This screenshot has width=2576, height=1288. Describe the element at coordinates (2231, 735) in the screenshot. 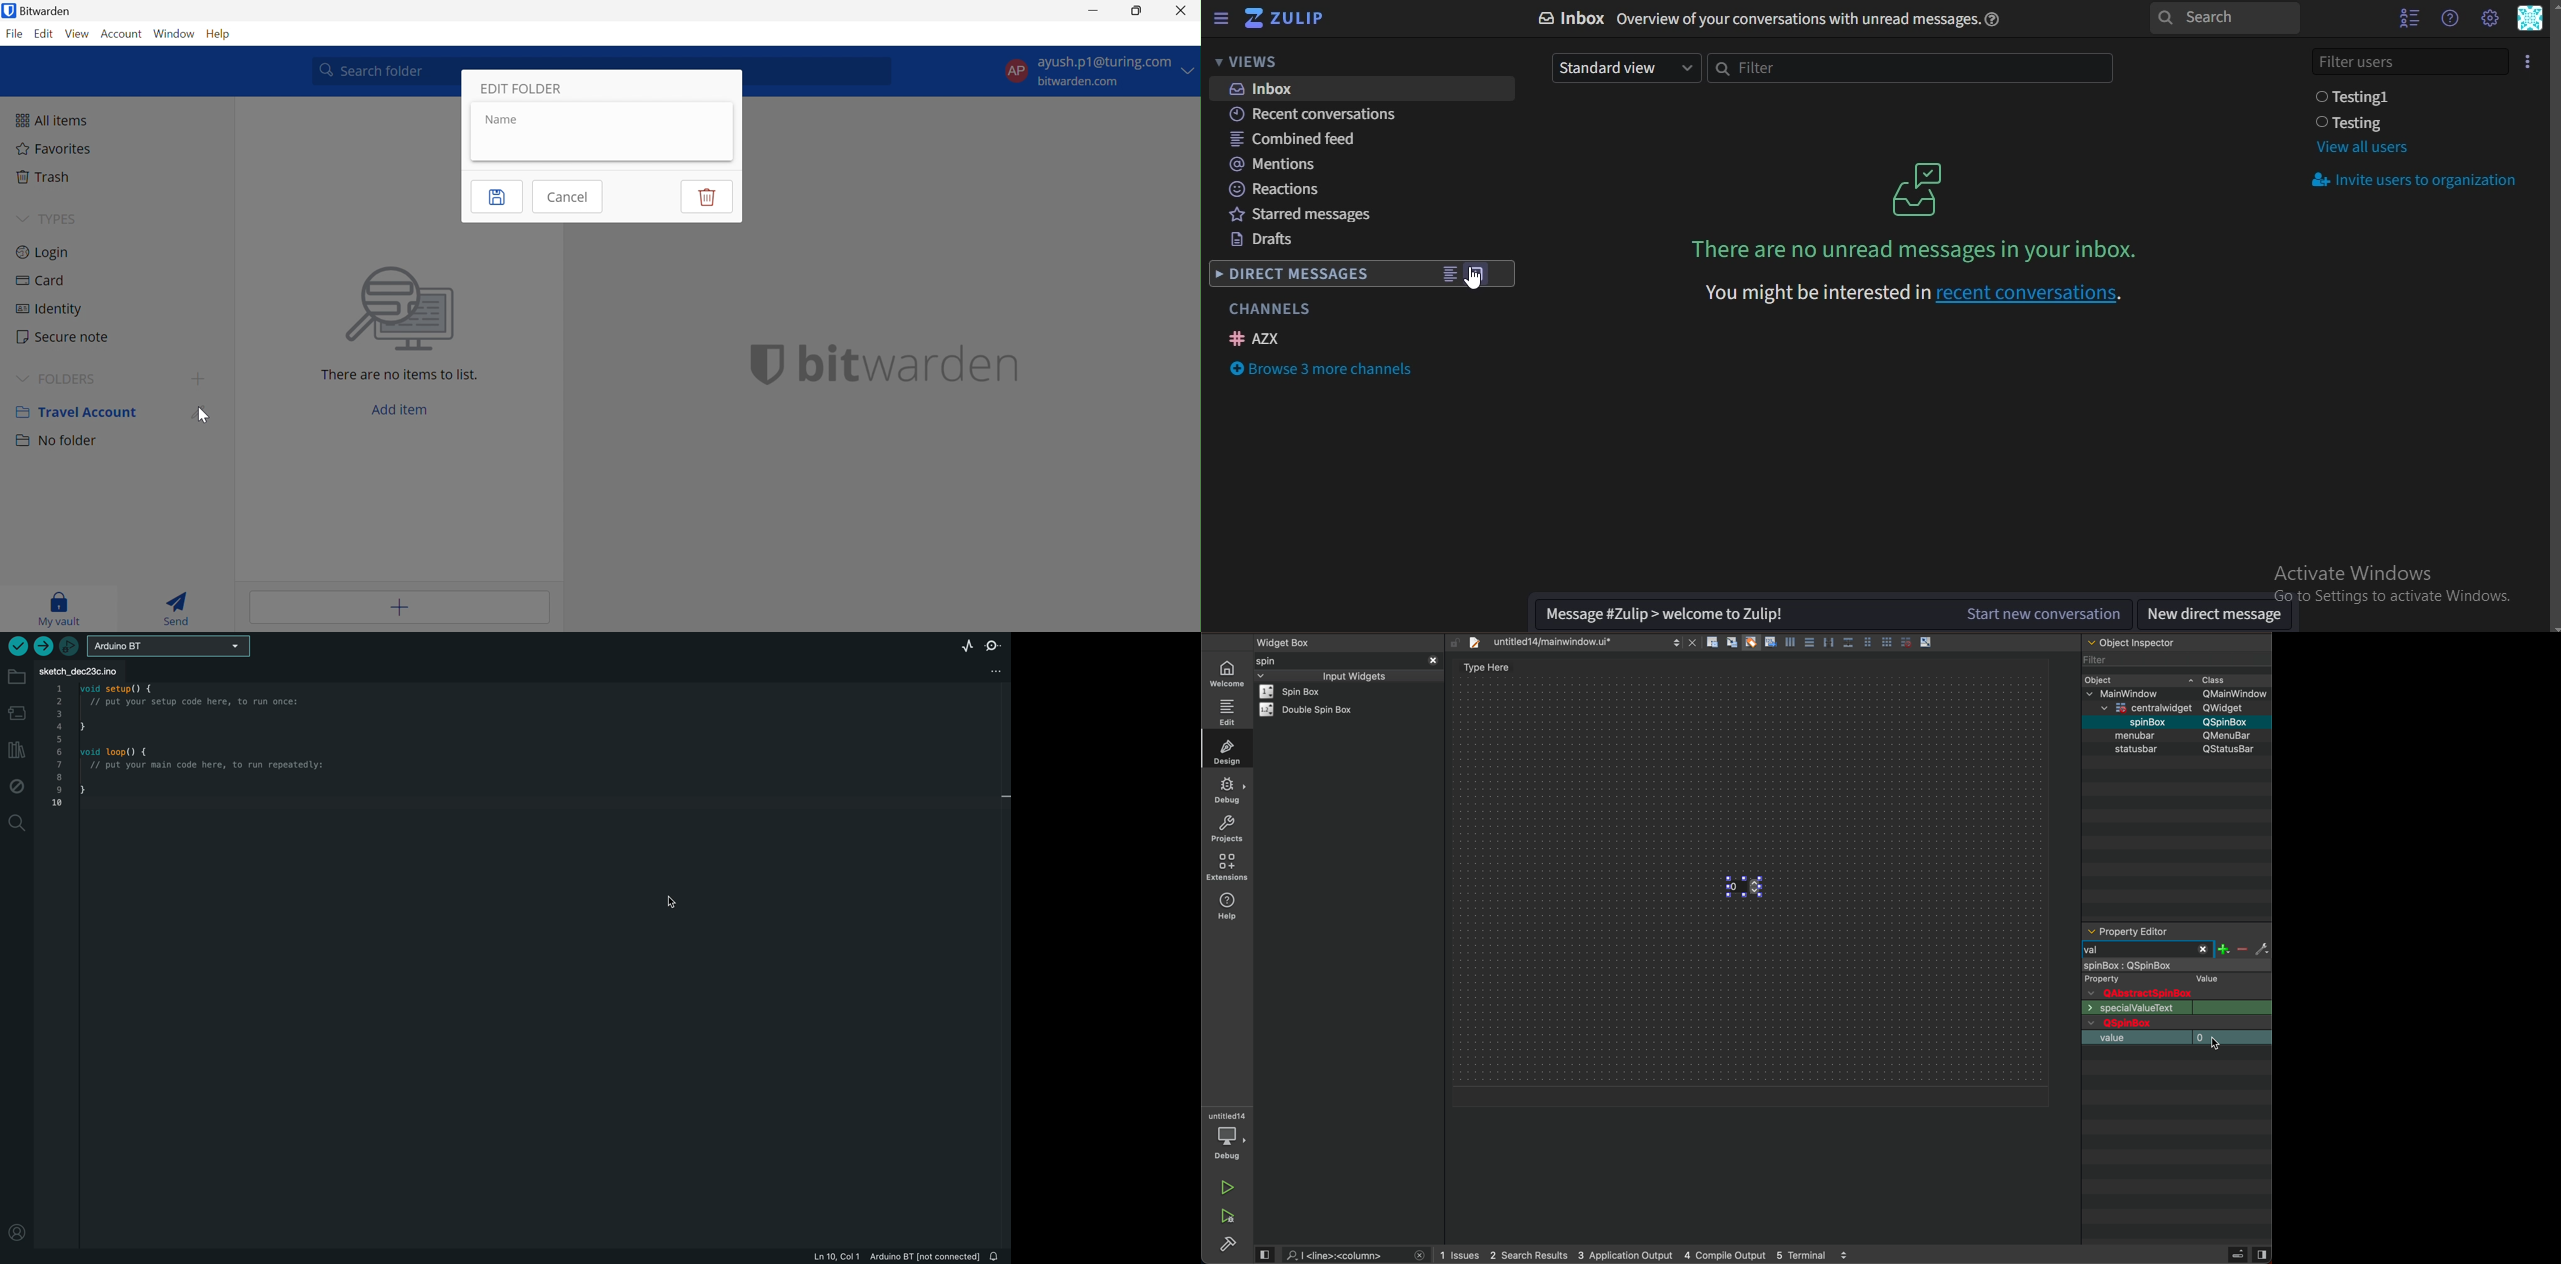

I see `` at that location.